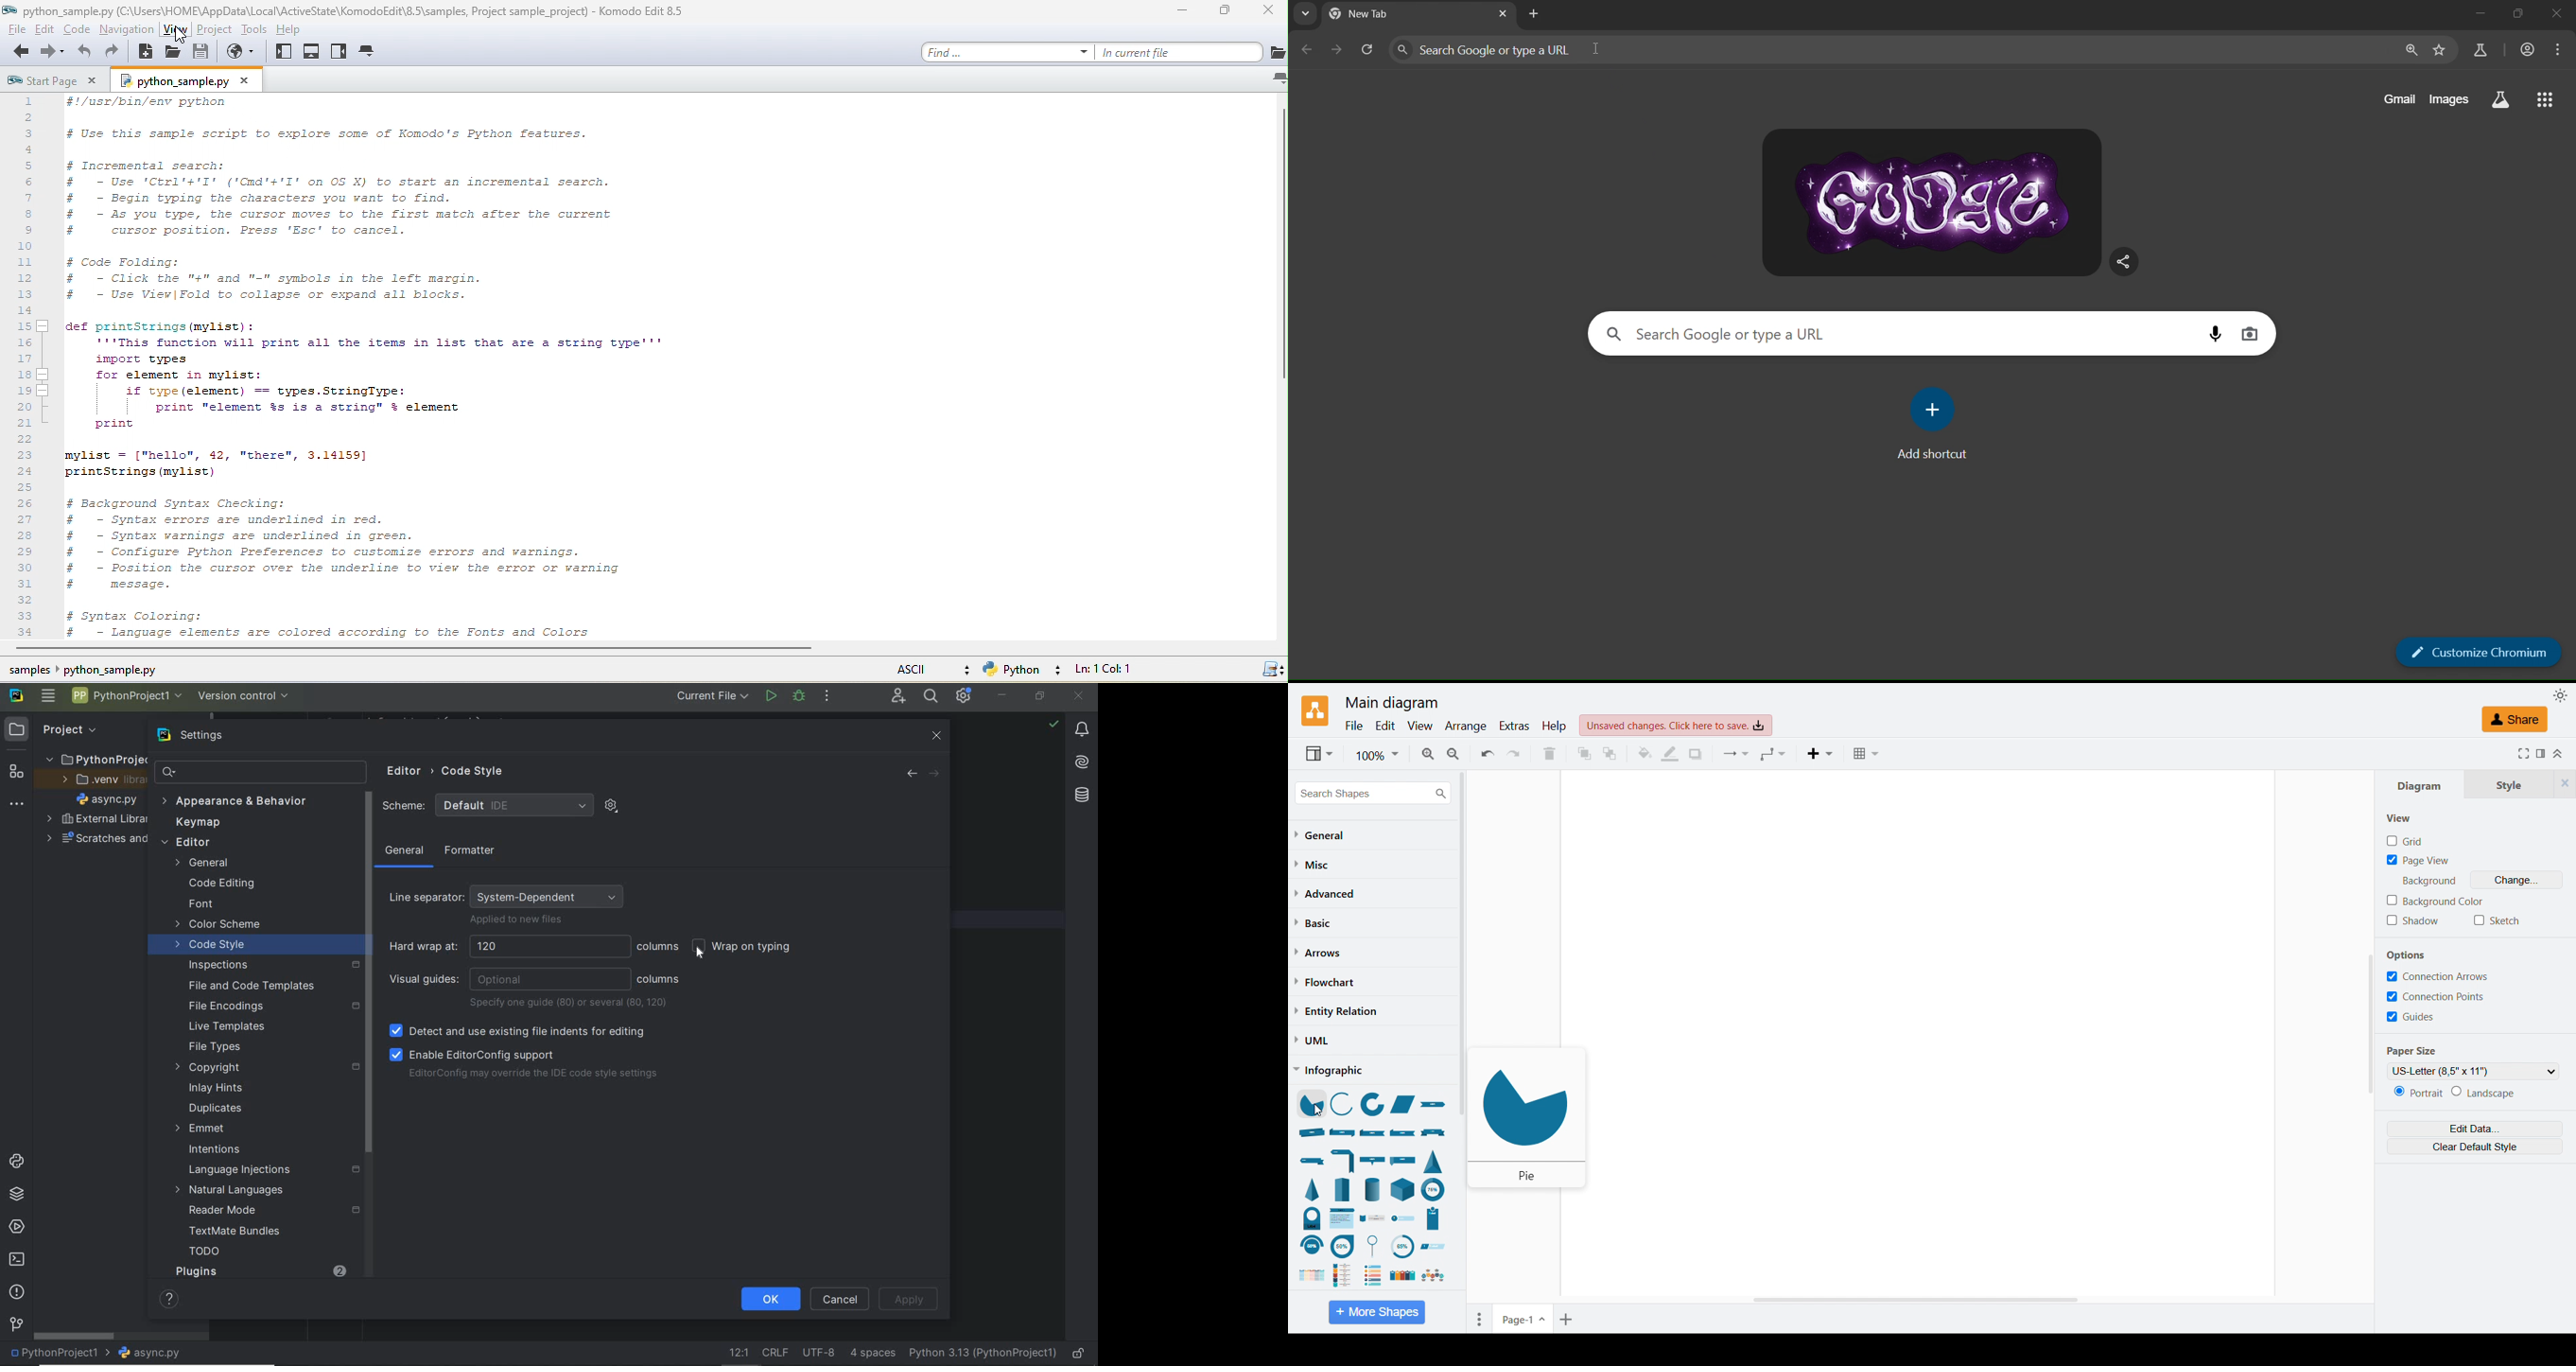 The image size is (2576, 1372). What do you see at coordinates (243, 843) in the screenshot?
I see `editor` at bounding box center [243, 843].